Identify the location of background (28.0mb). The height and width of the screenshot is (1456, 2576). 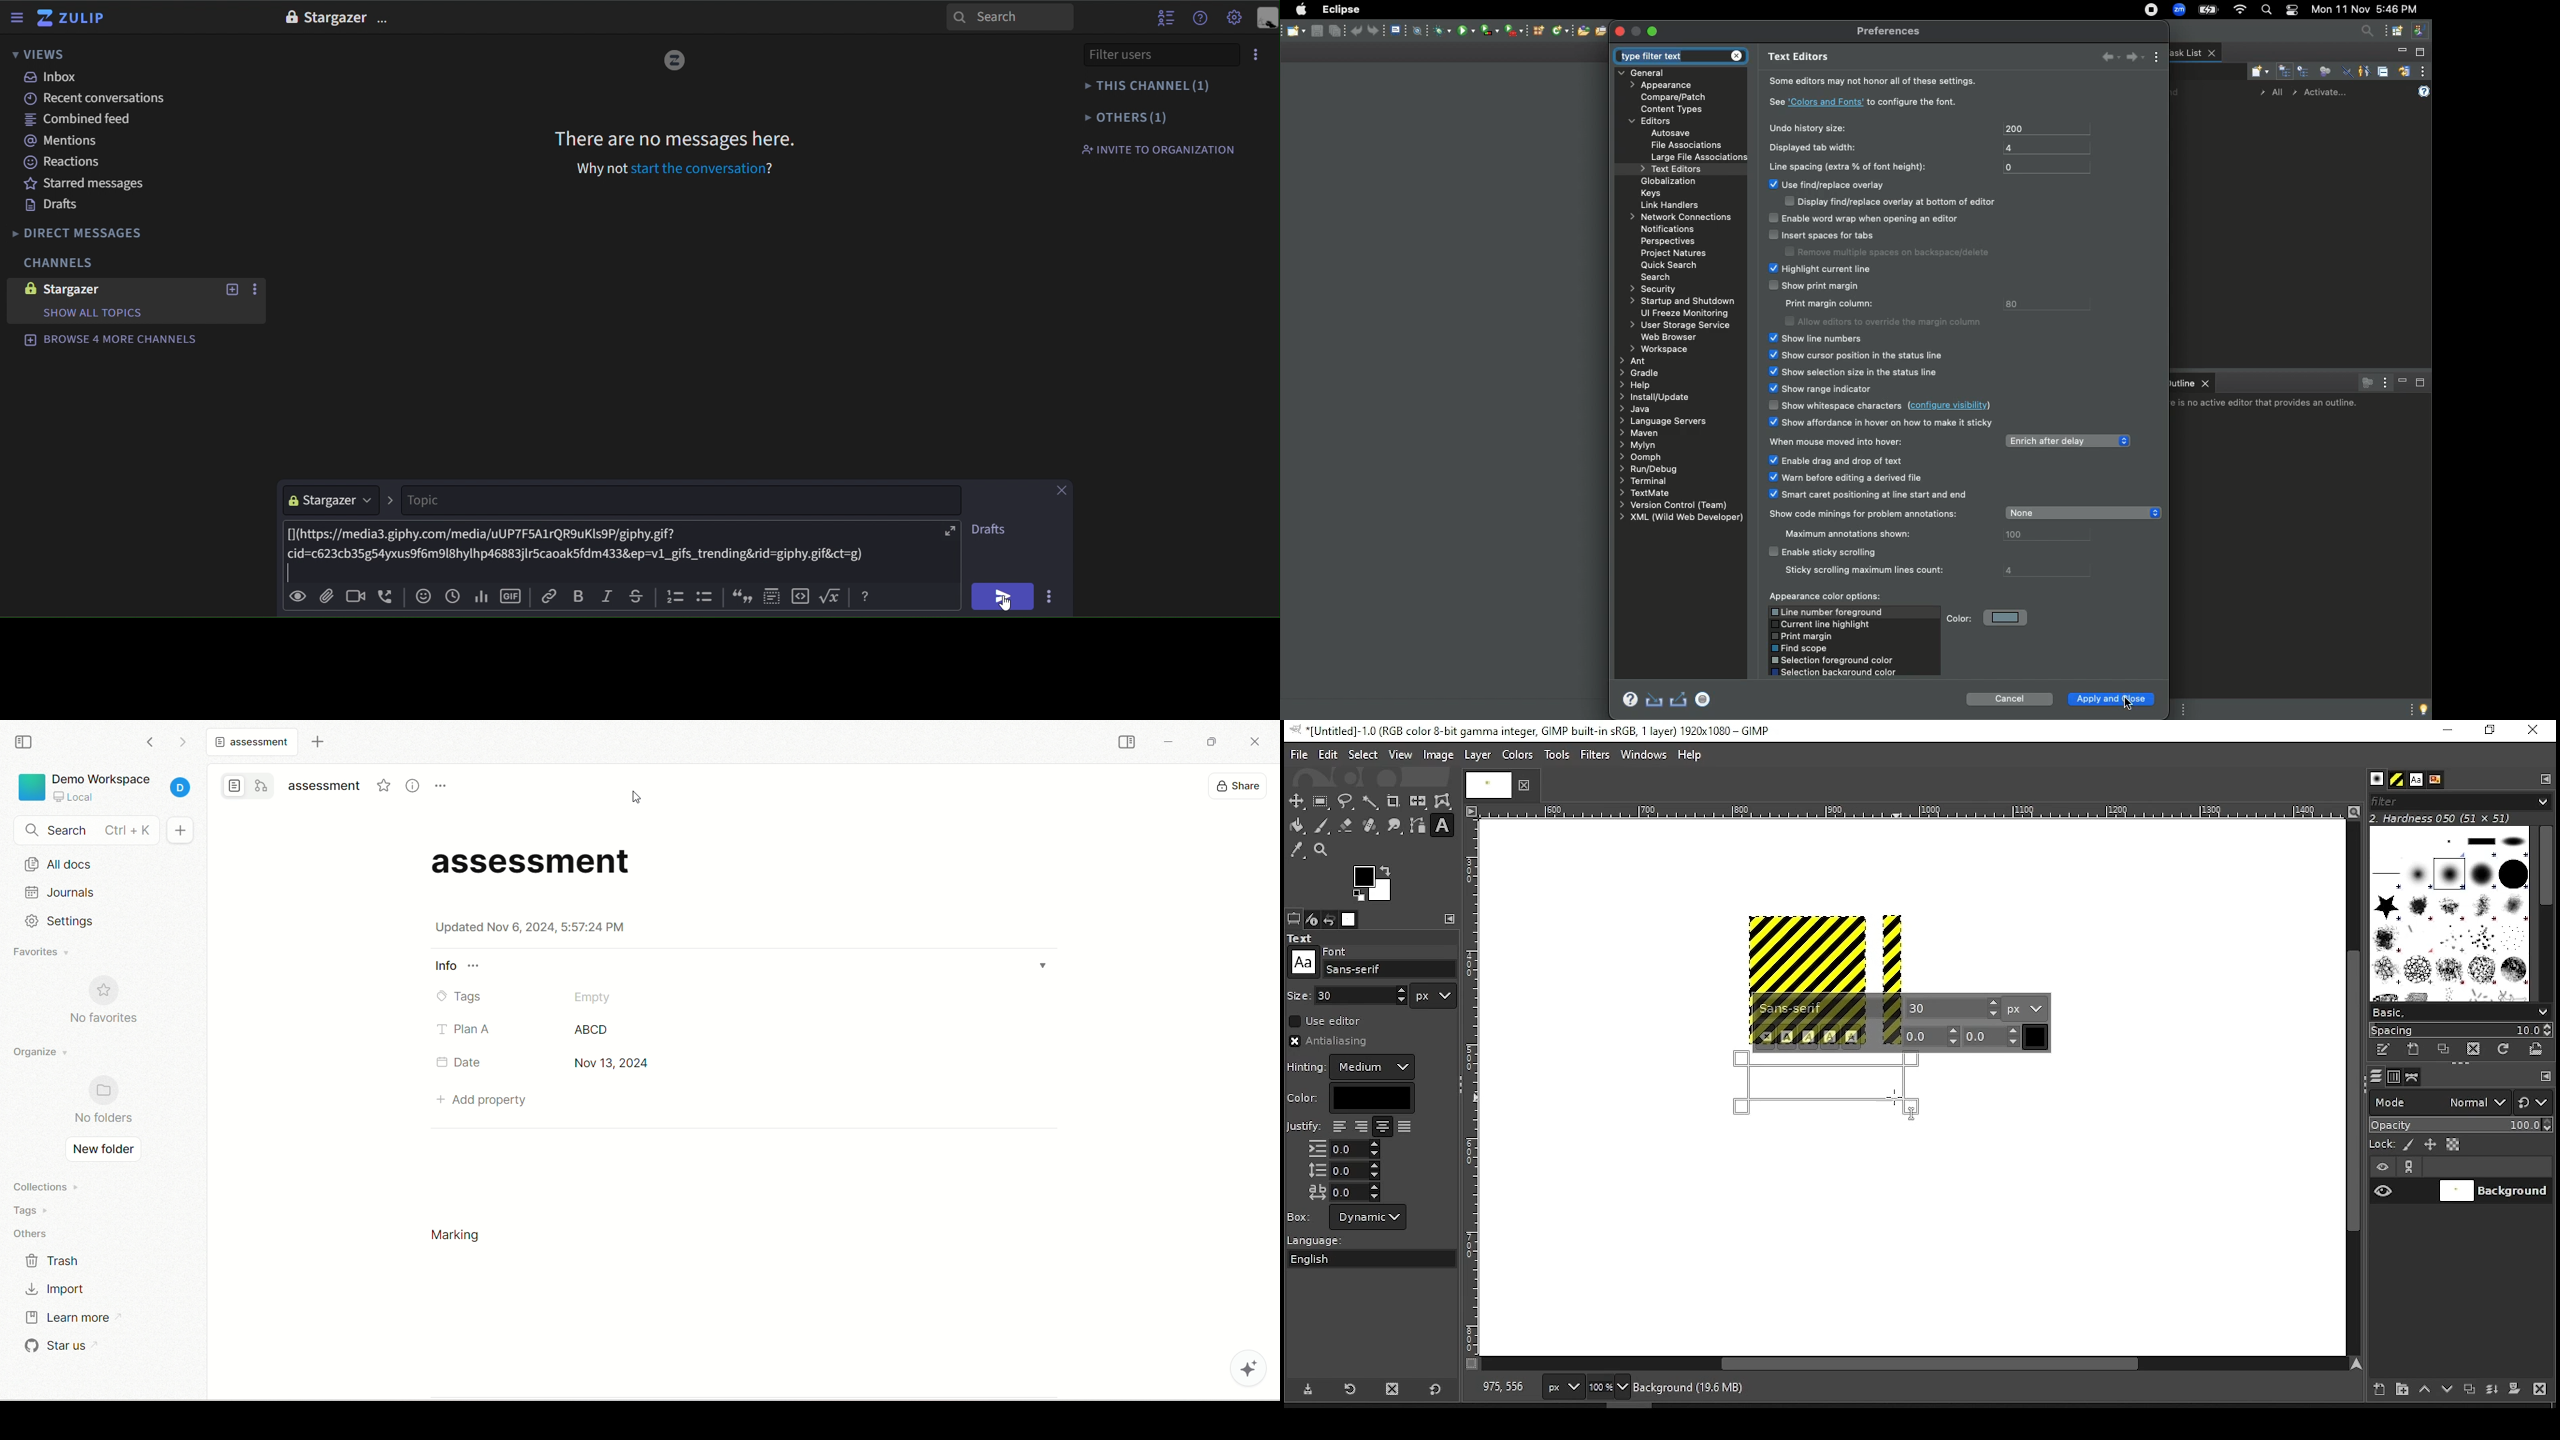
(1693, 1388).